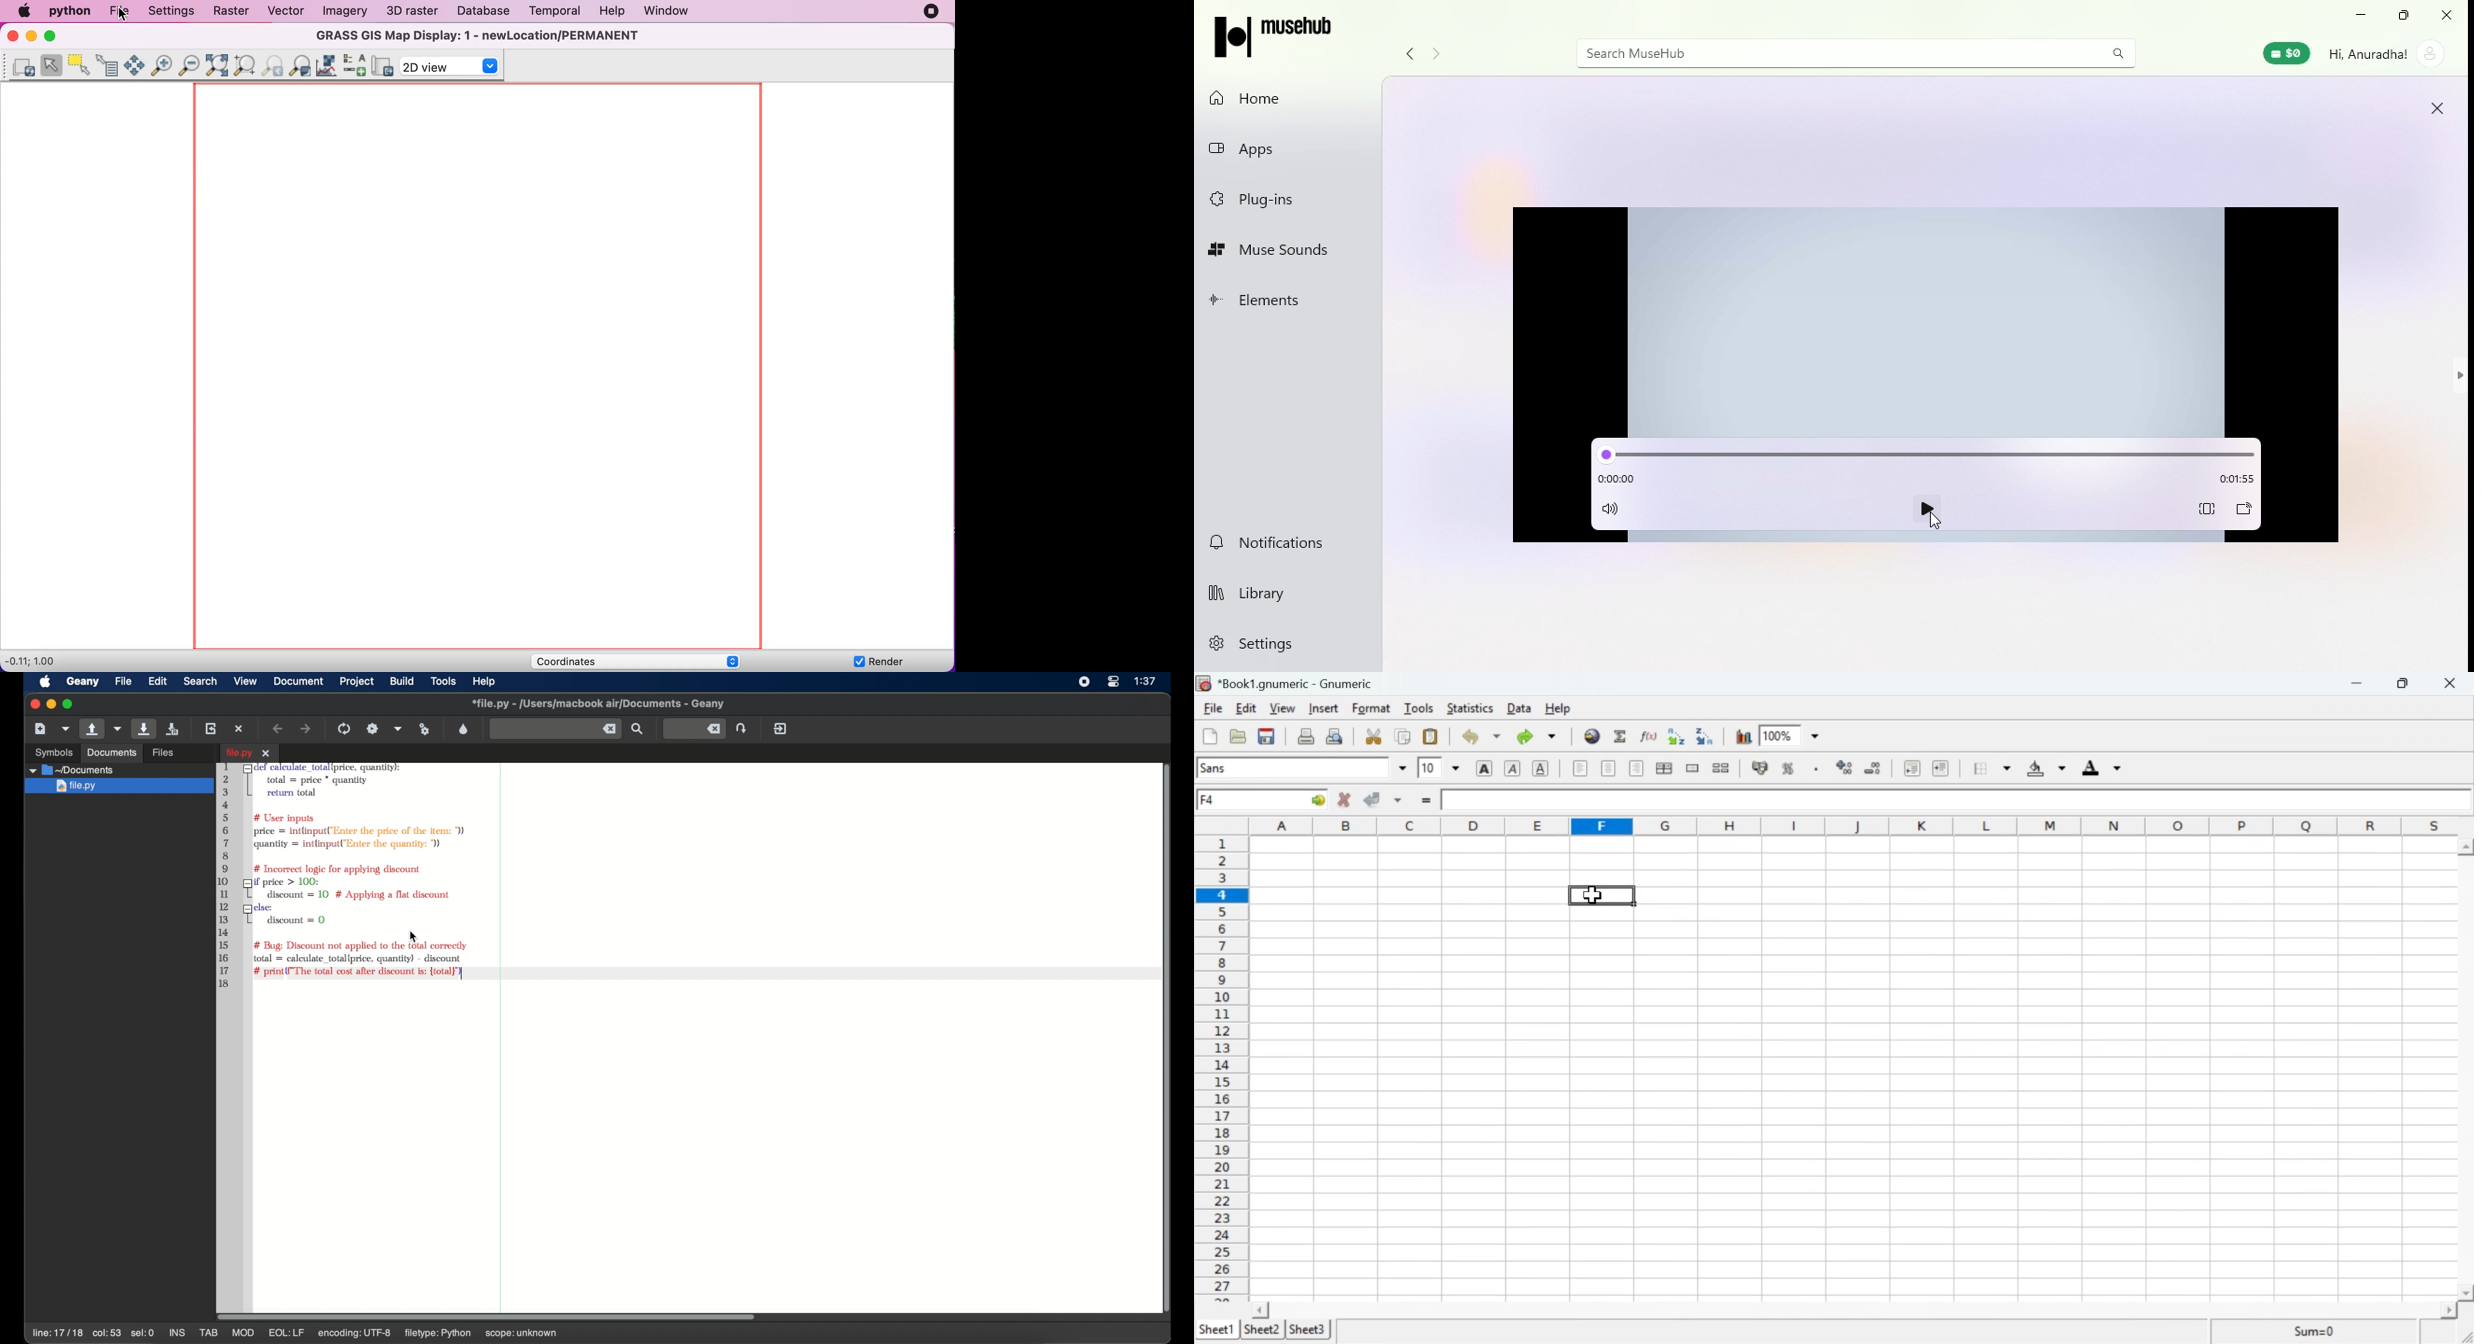 This screenshot has width=2492, height=1344. I want to click on Center horizontally, so click(1664, 768).